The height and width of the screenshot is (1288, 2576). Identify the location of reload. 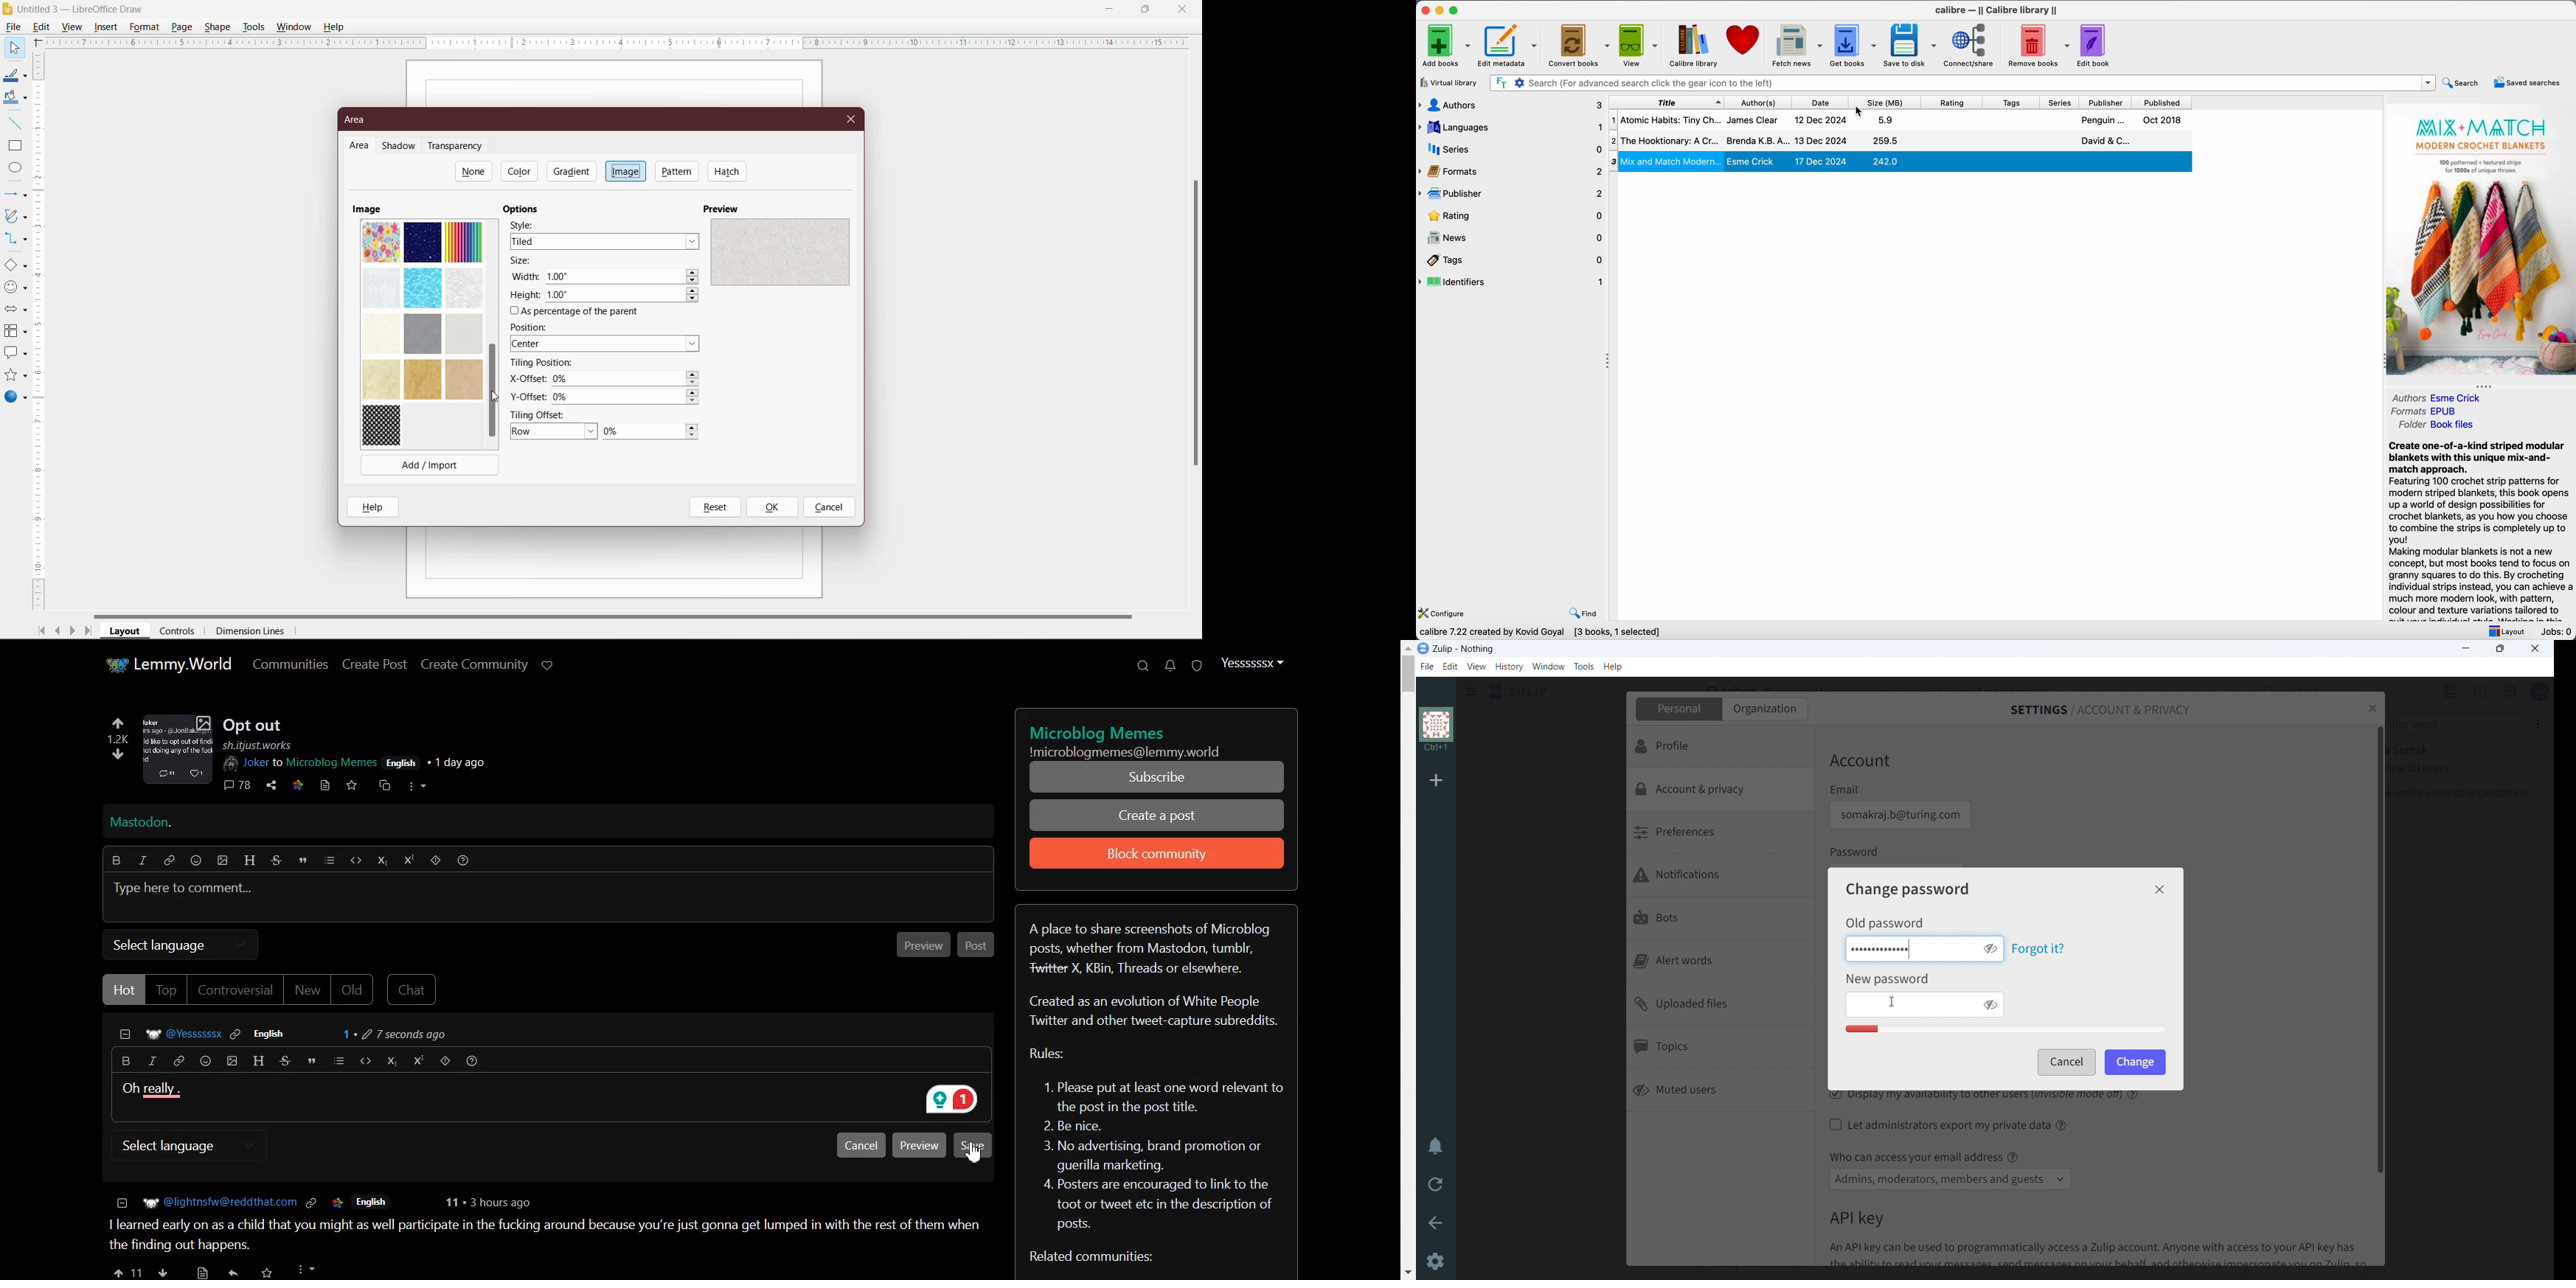
(1435, 1183).